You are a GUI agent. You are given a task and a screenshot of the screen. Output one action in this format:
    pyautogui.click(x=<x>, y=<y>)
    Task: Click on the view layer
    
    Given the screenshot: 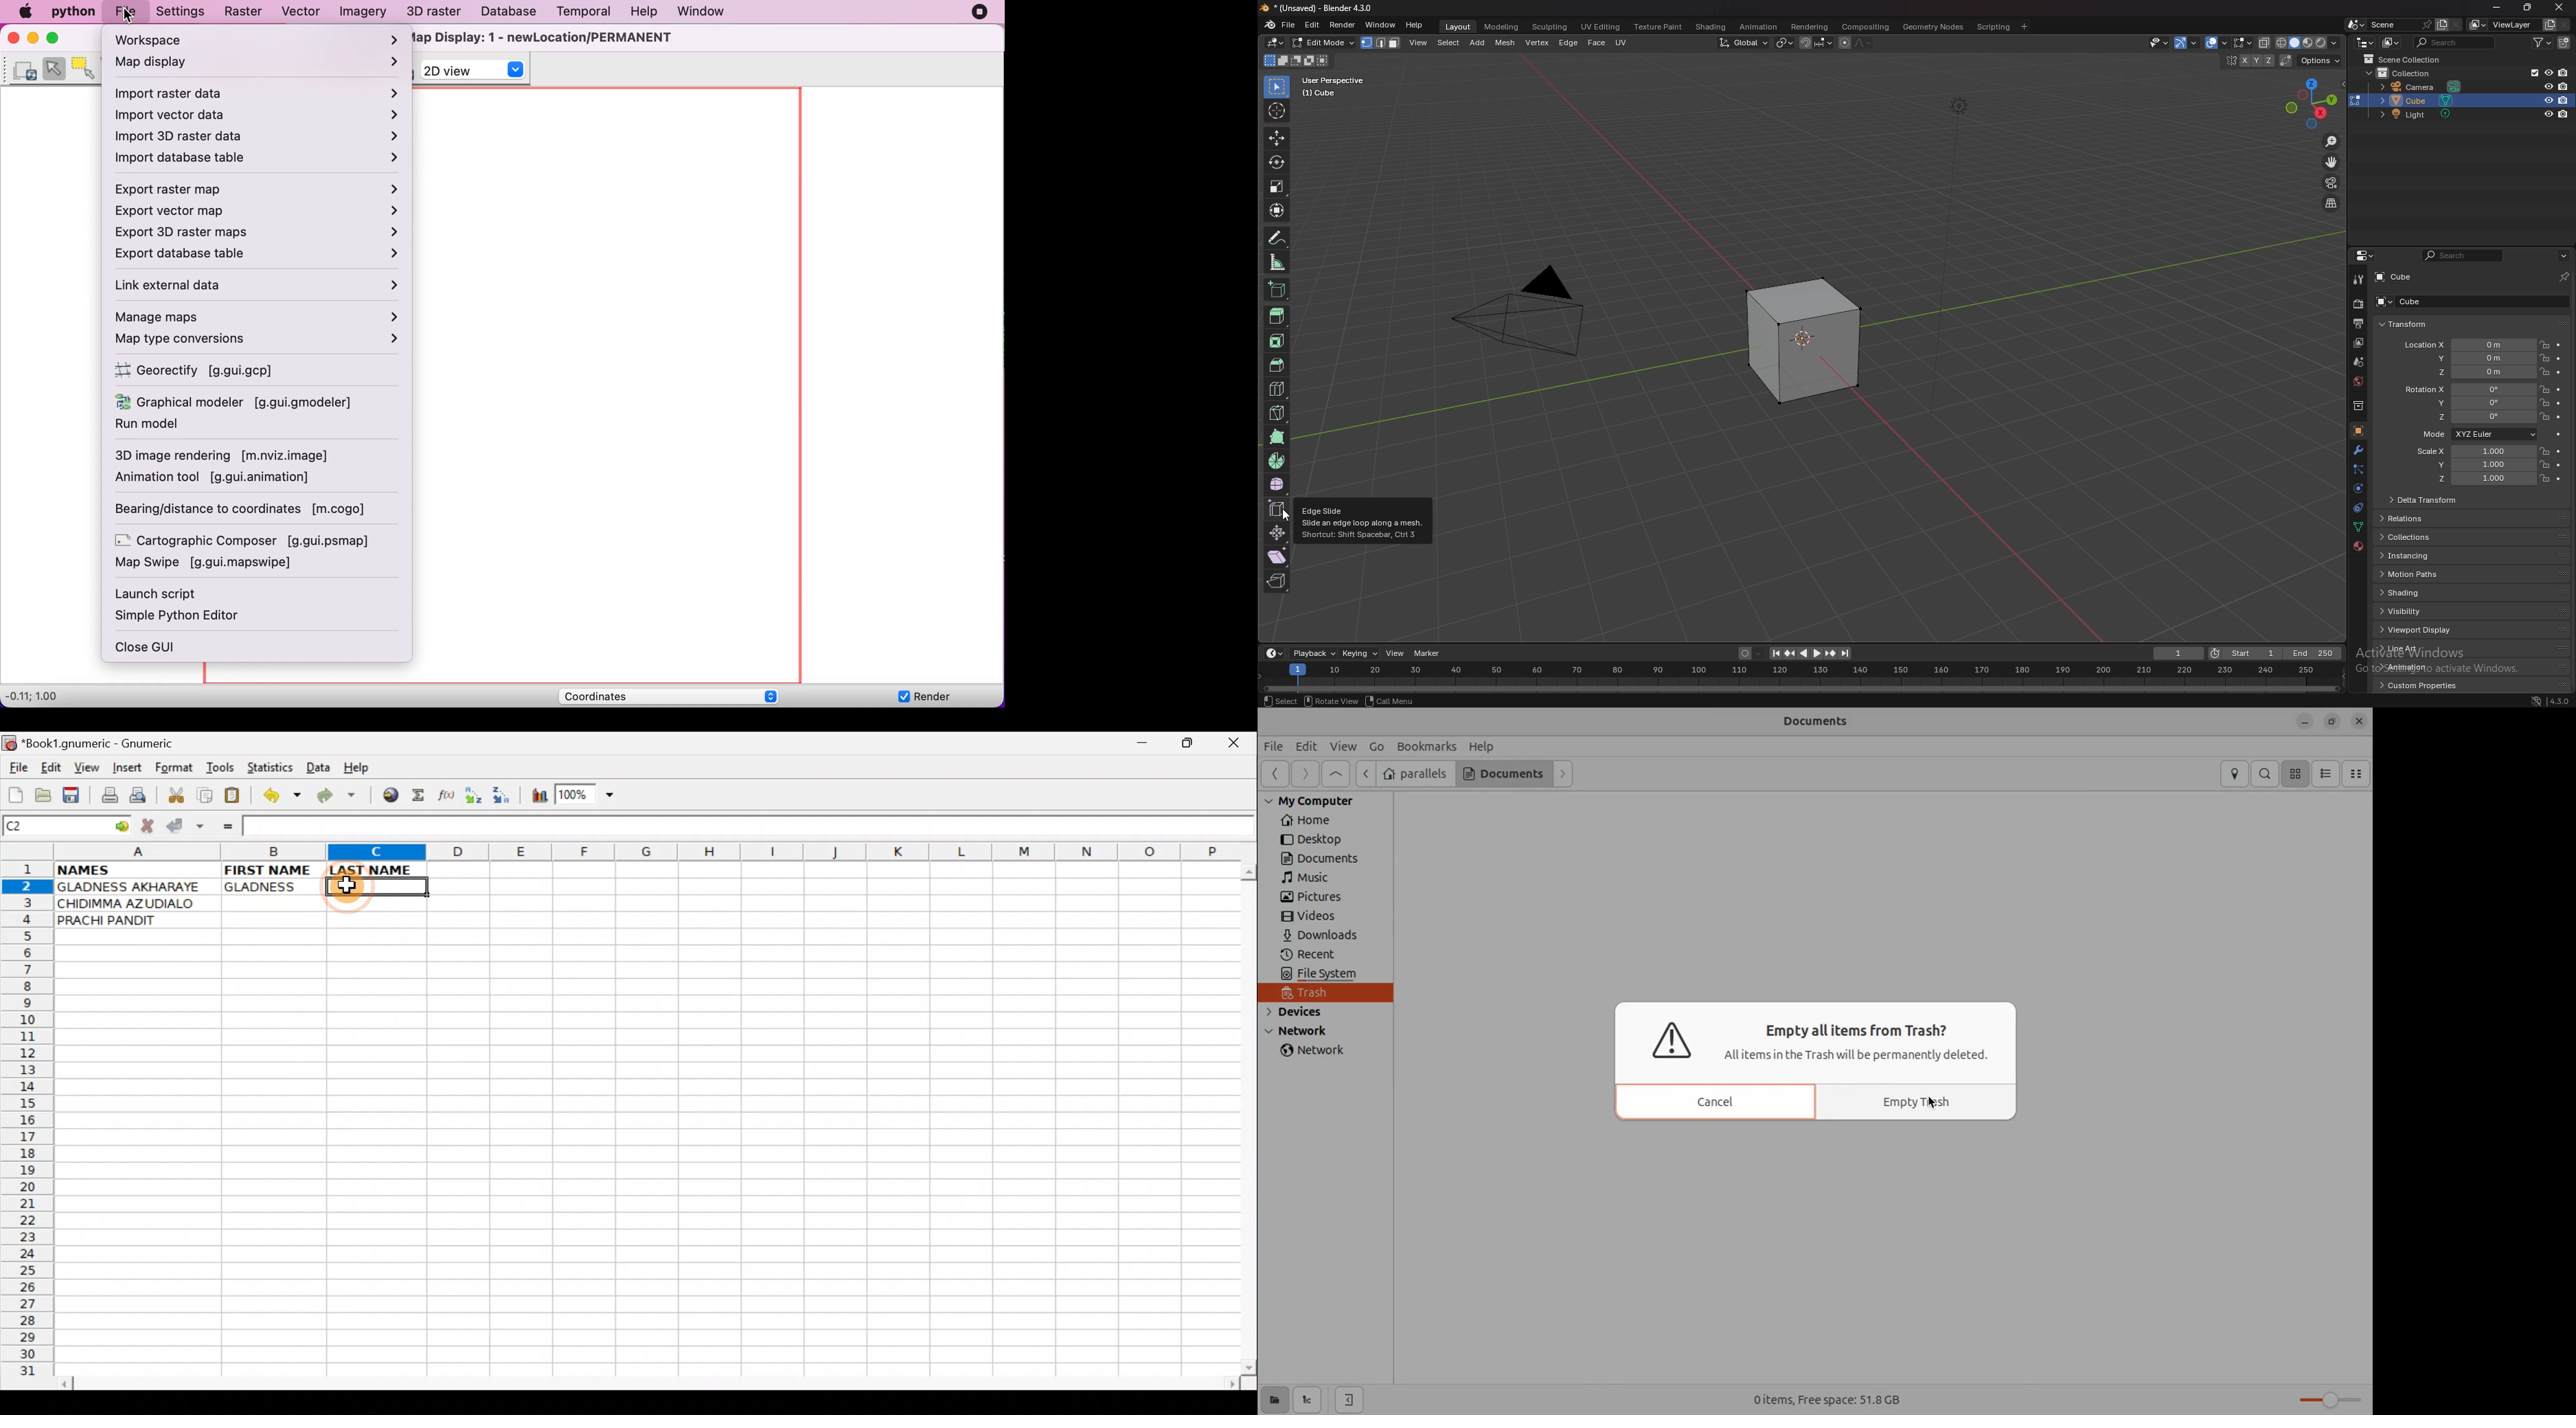 What is the action you would take?
    pyautogui.click(x=2357, y=343)
    